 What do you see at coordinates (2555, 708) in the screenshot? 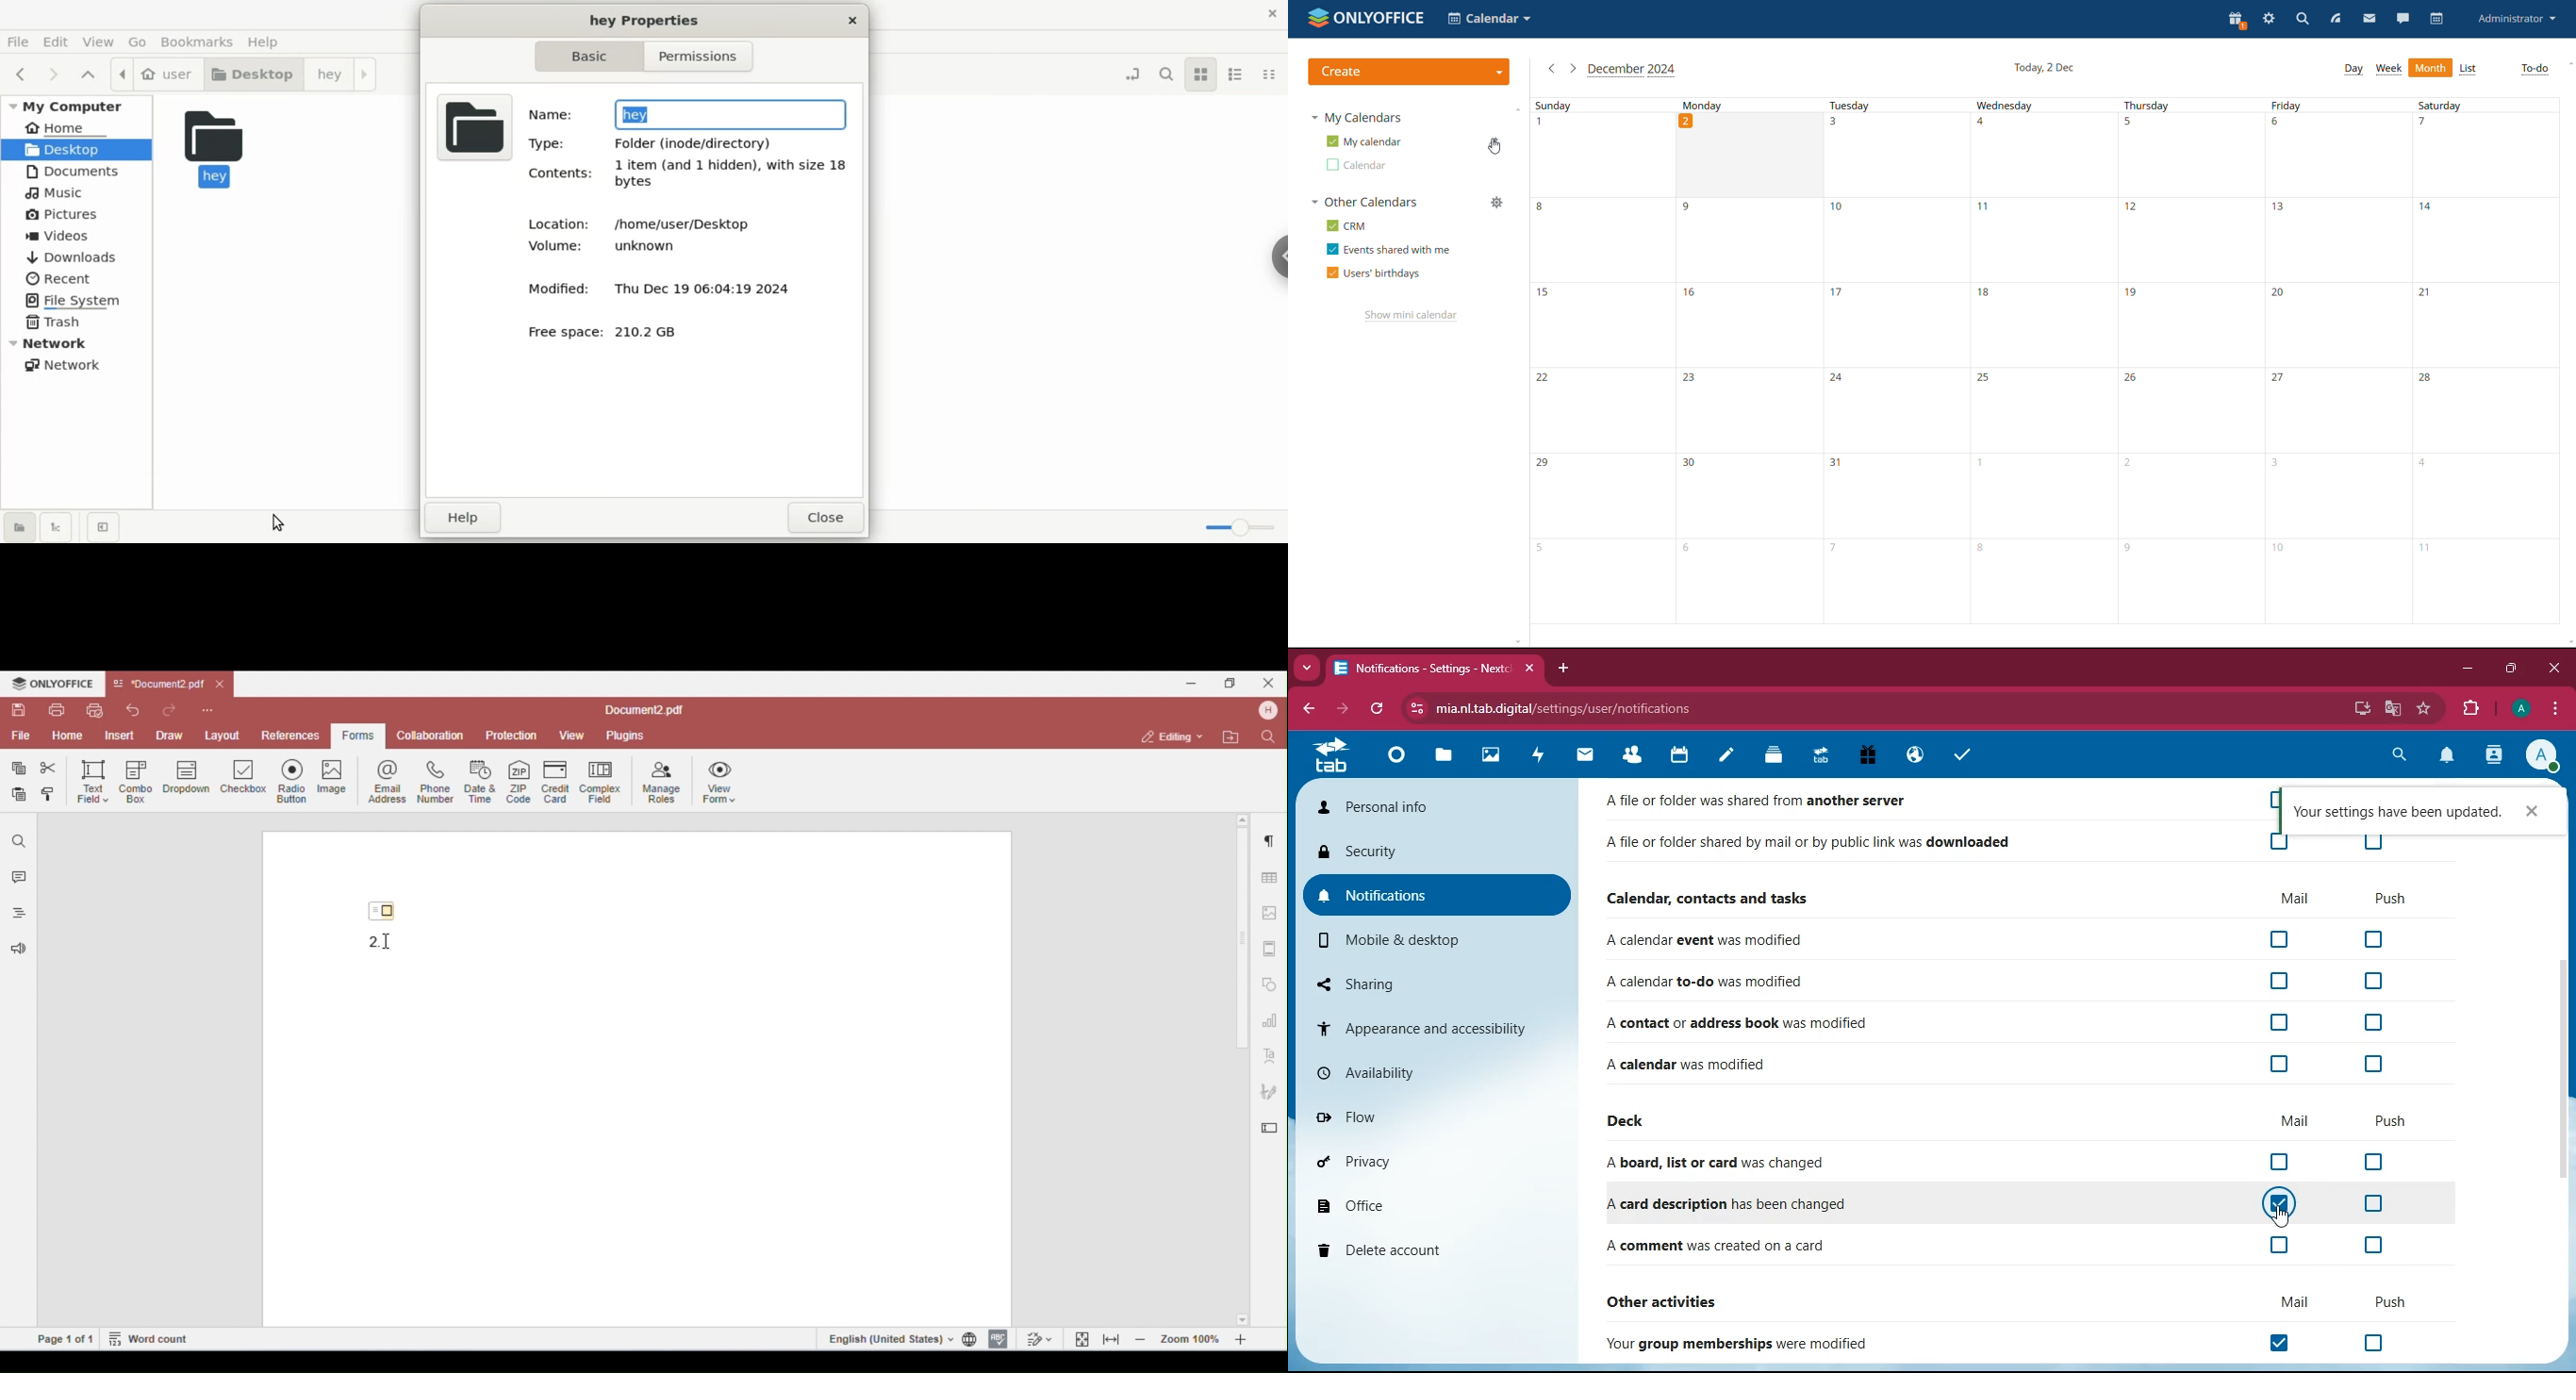
I see `options` at bounding box center [2555, 708].